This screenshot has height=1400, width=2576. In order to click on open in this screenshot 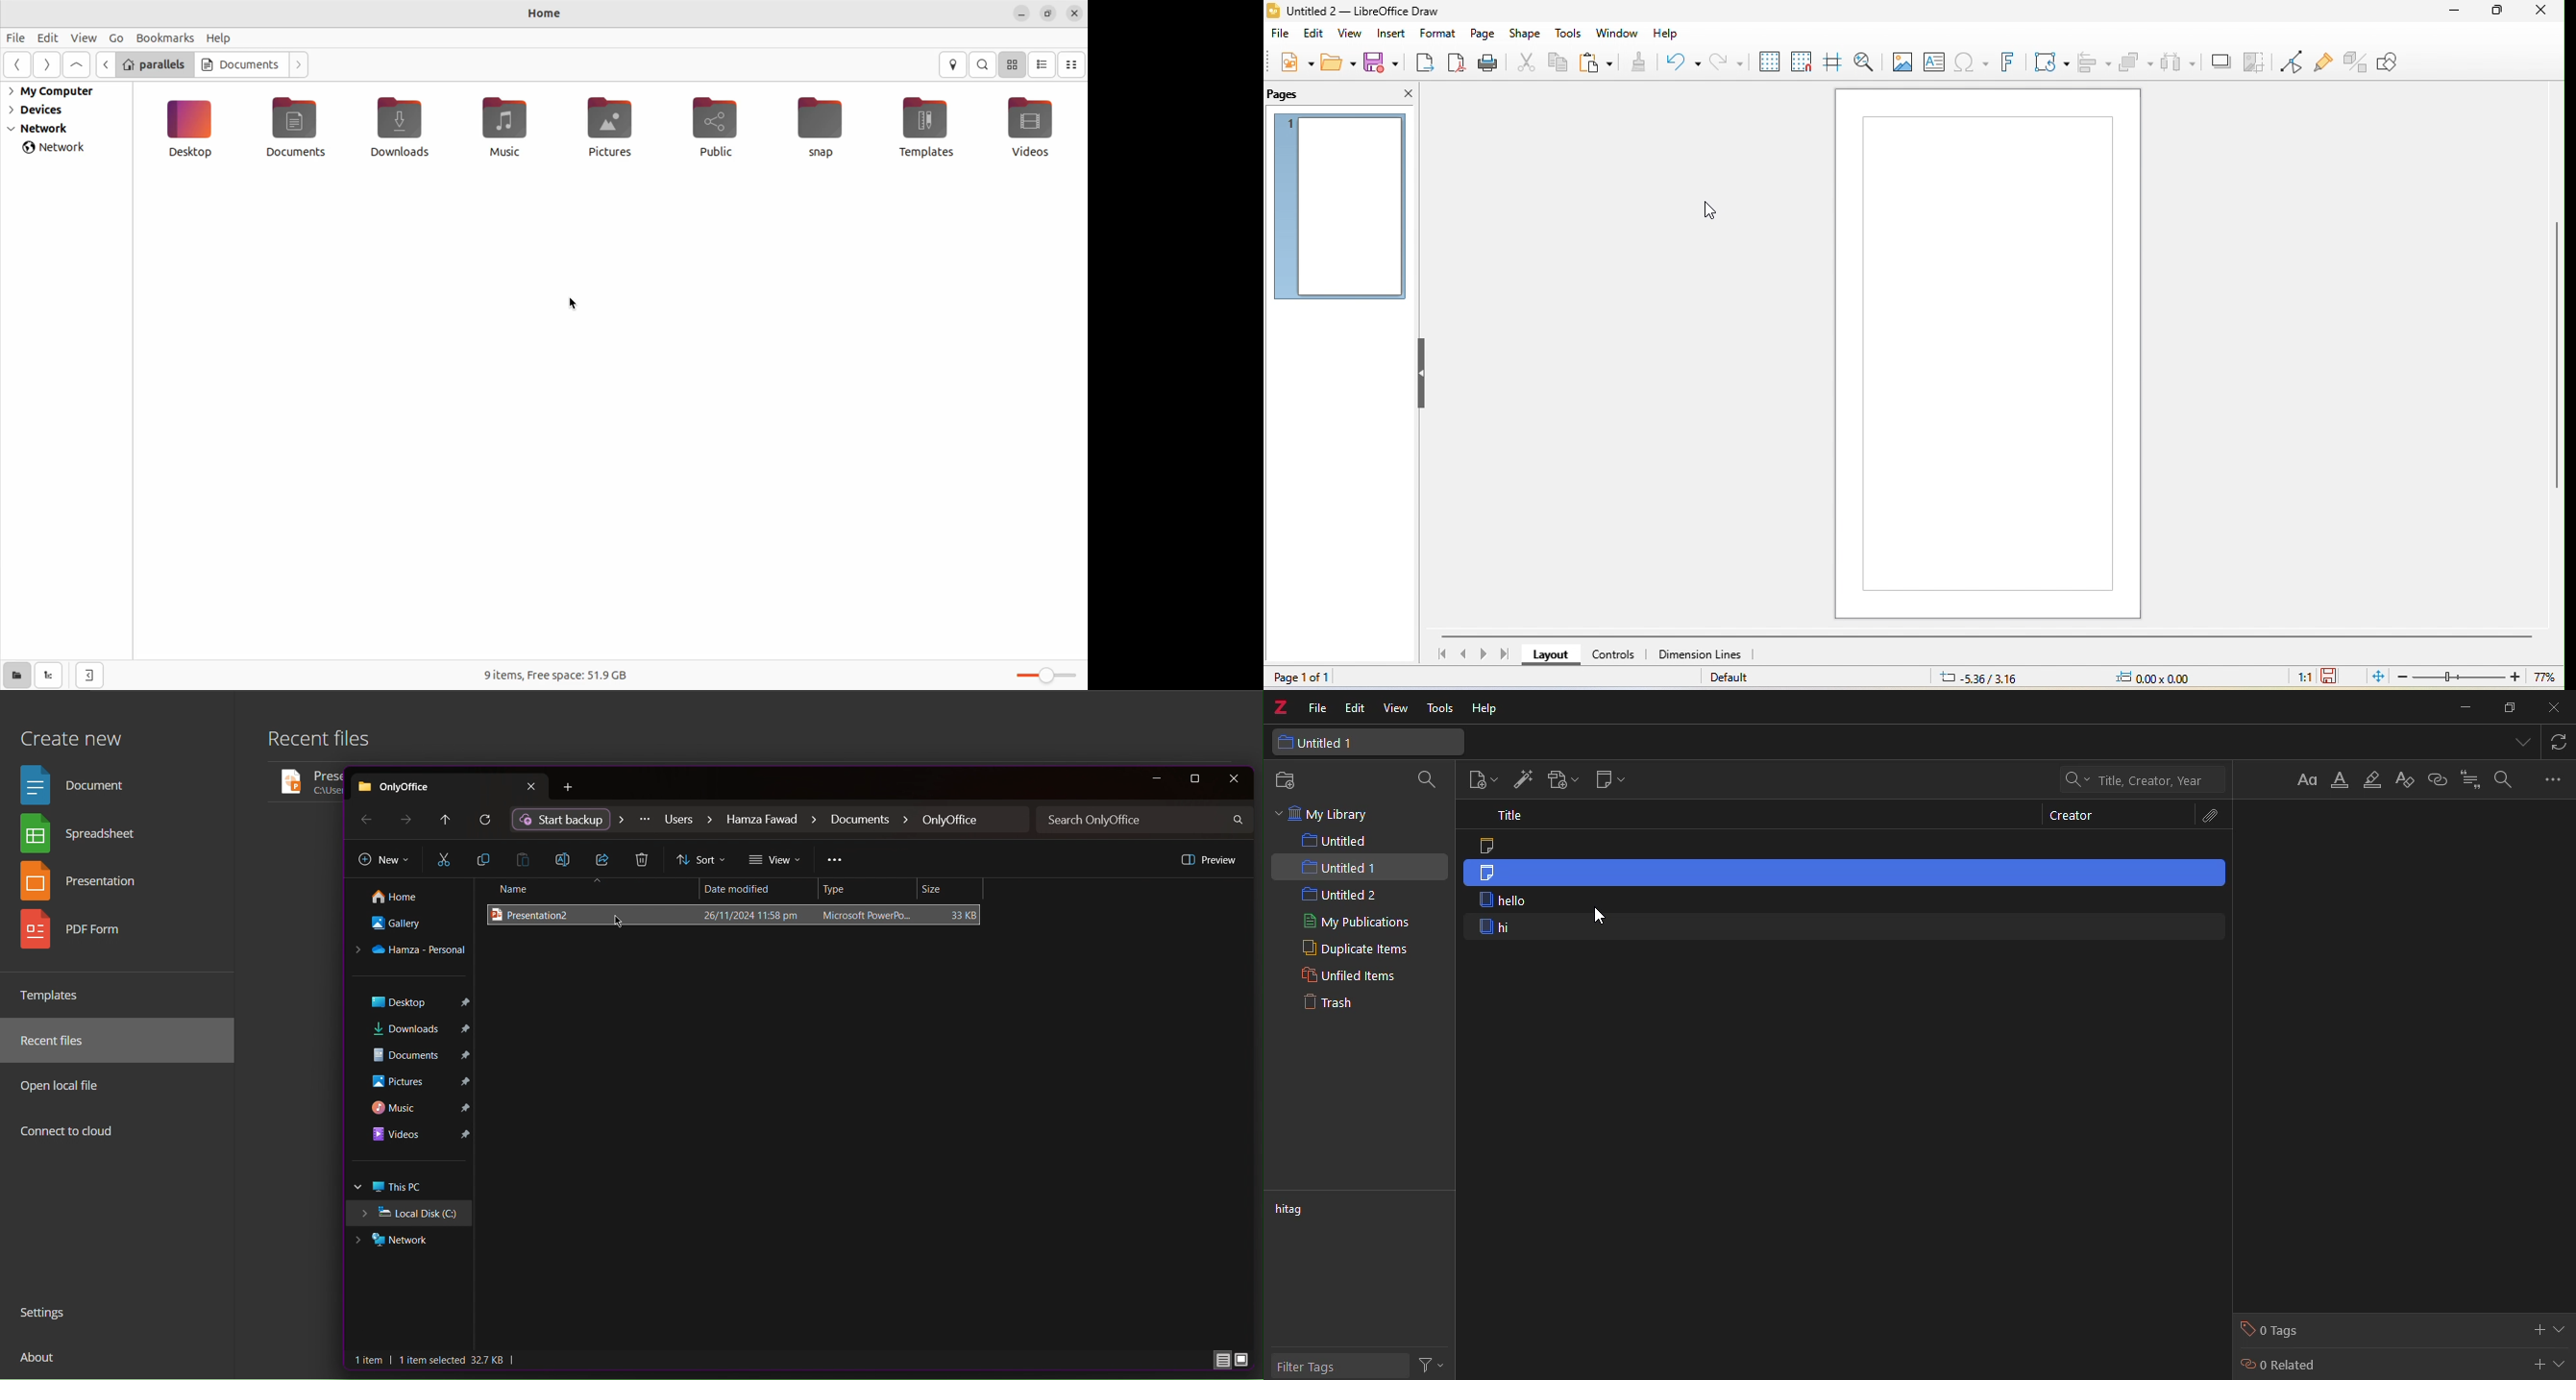, I will do `click(1337, 62)`.